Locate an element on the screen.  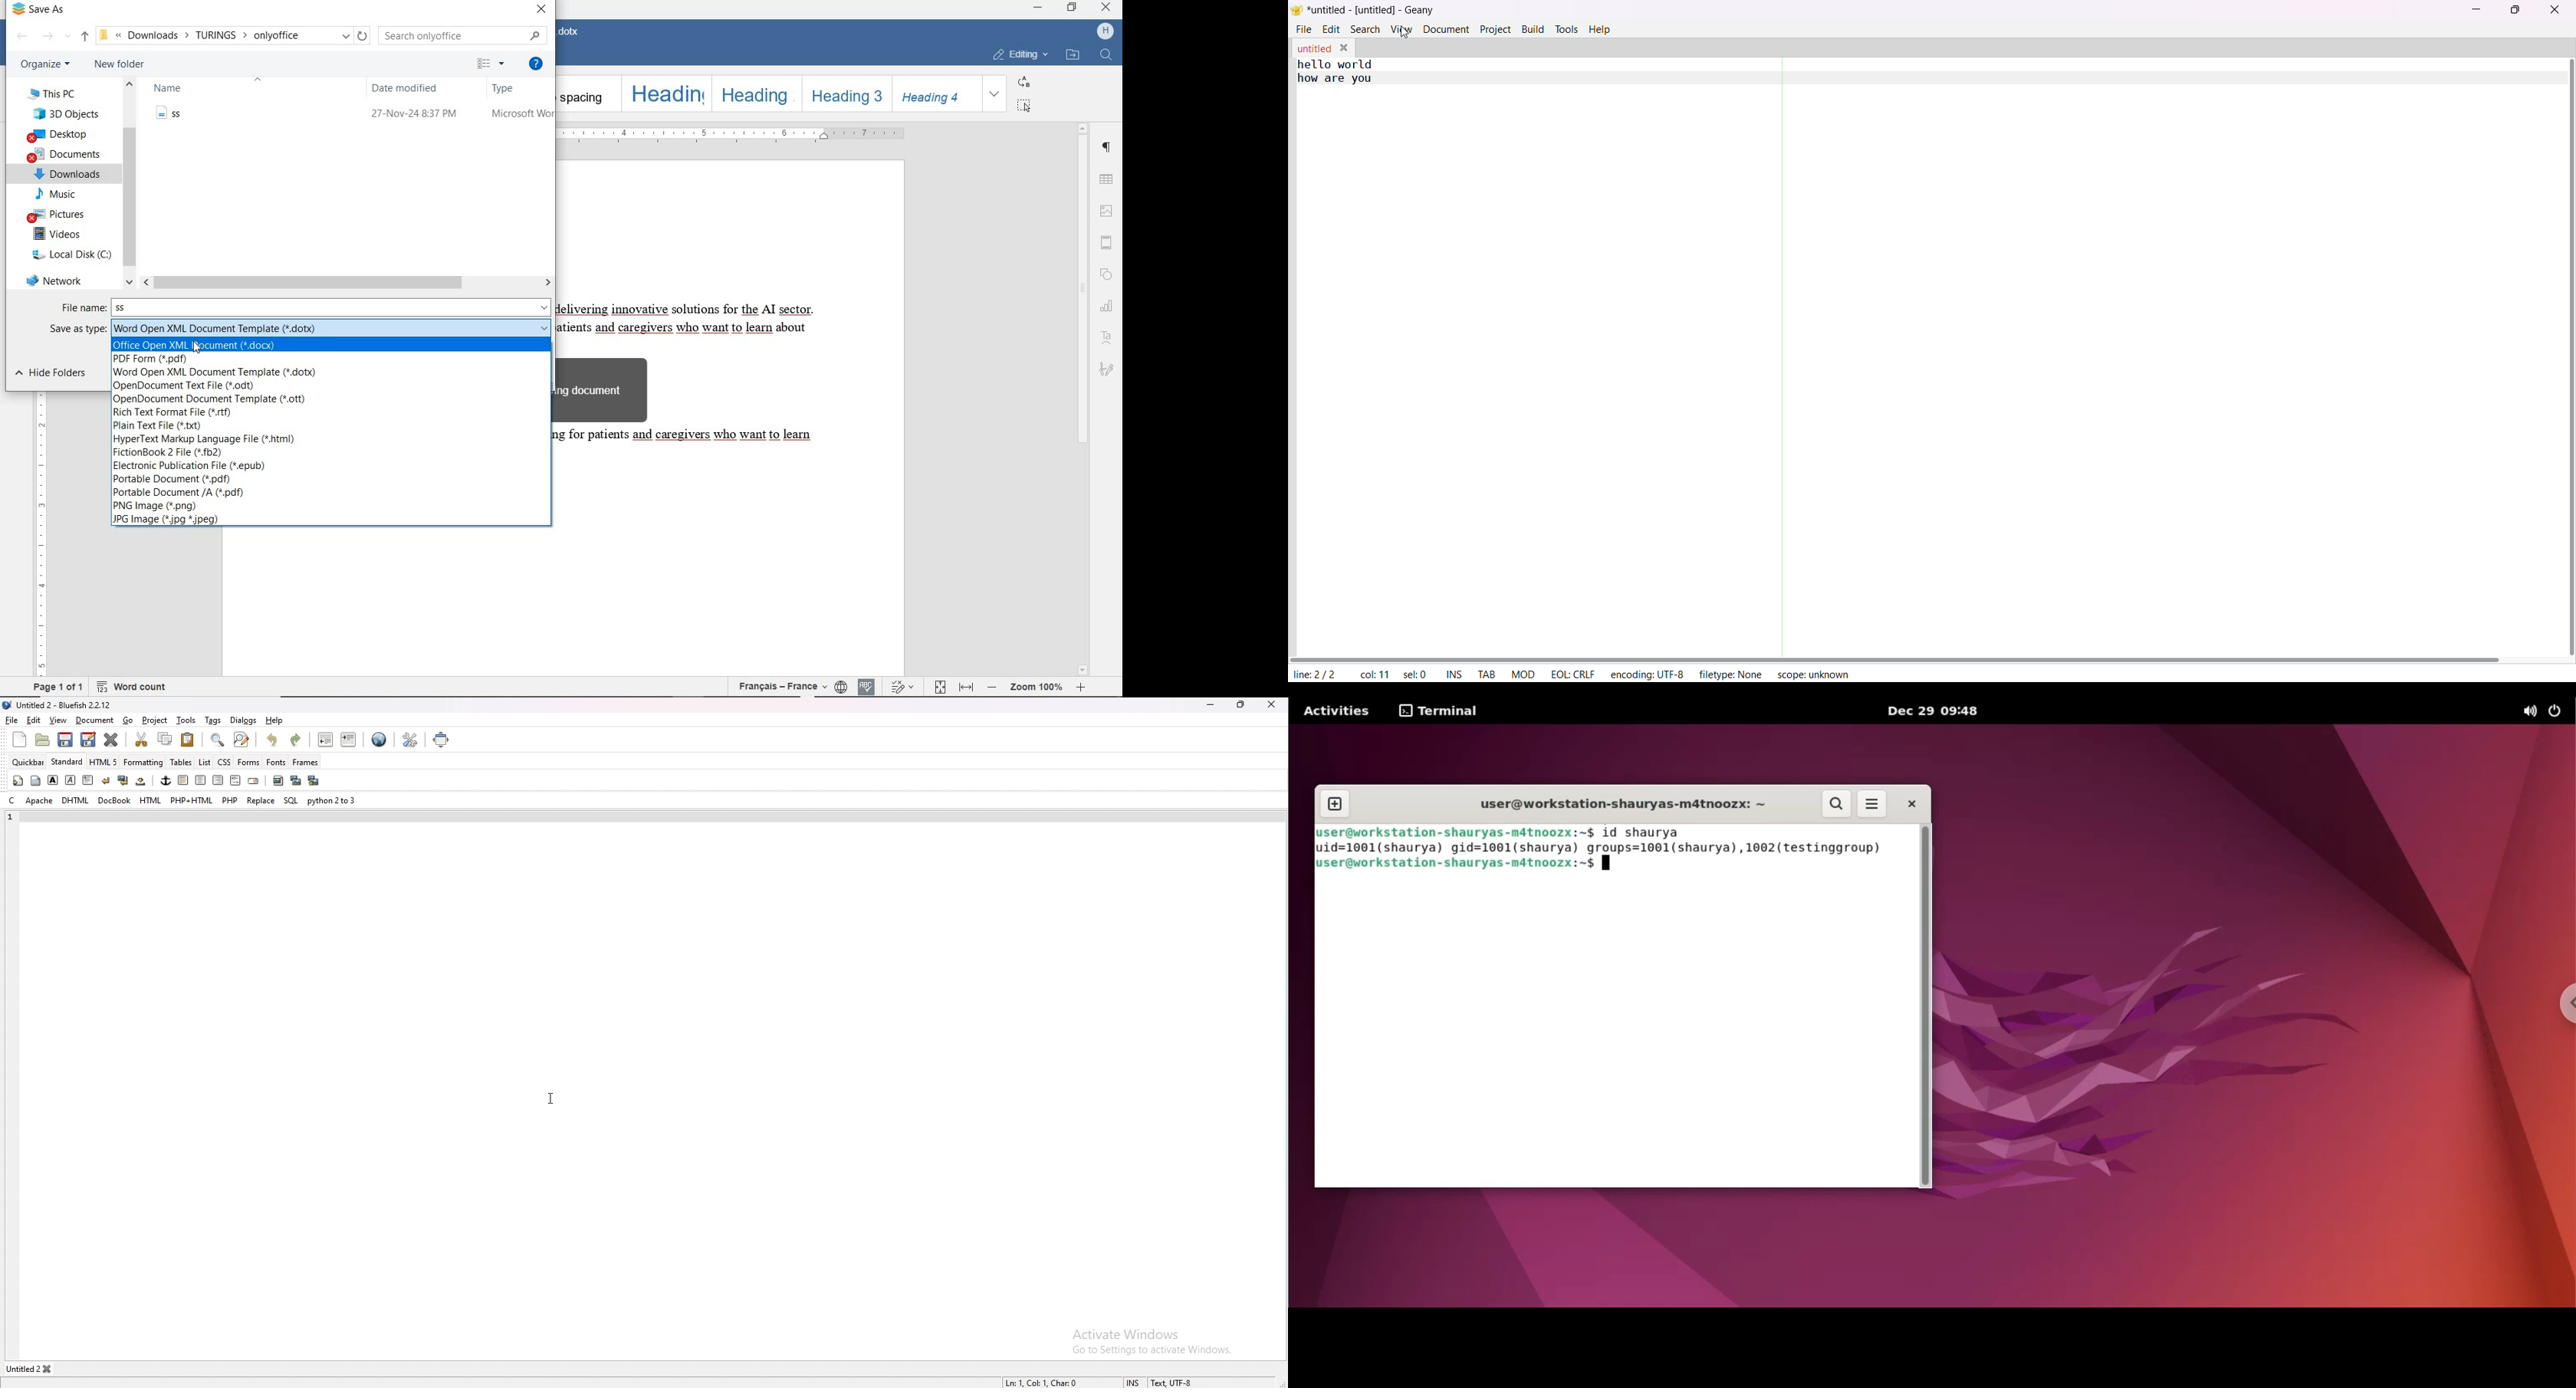
rtf is located at coordinates (175, 412).